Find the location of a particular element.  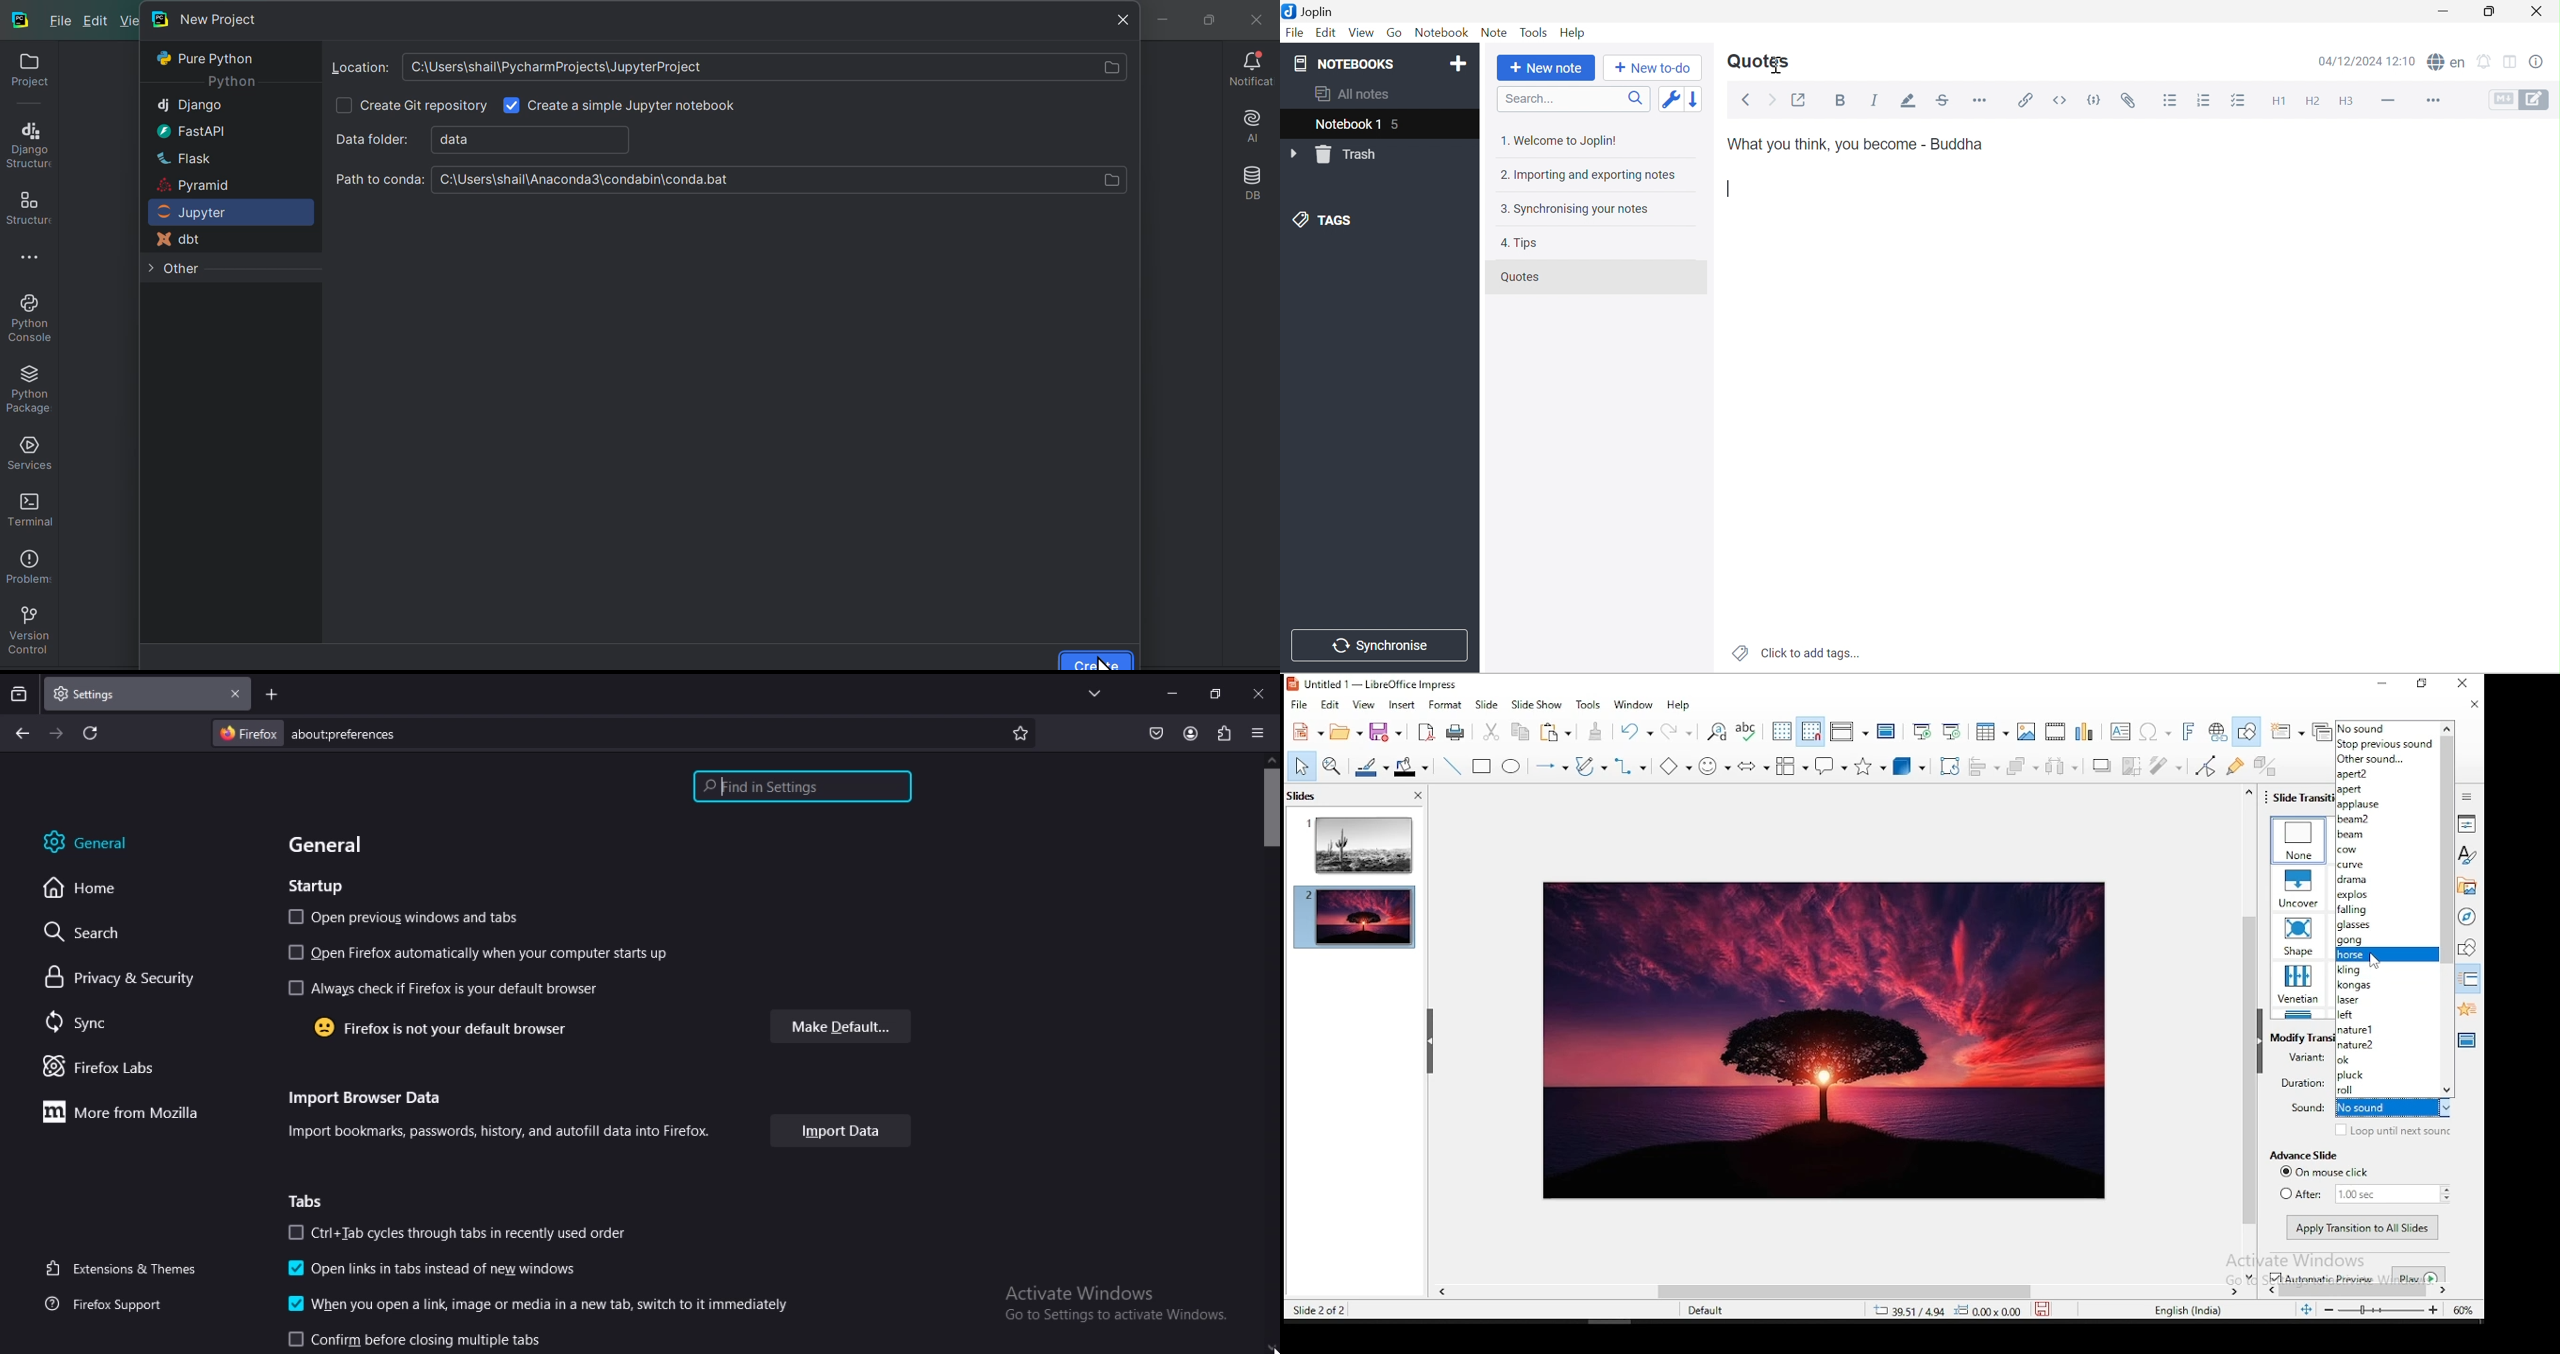

Toggle editor layout is located at coordinates (2513, 60).